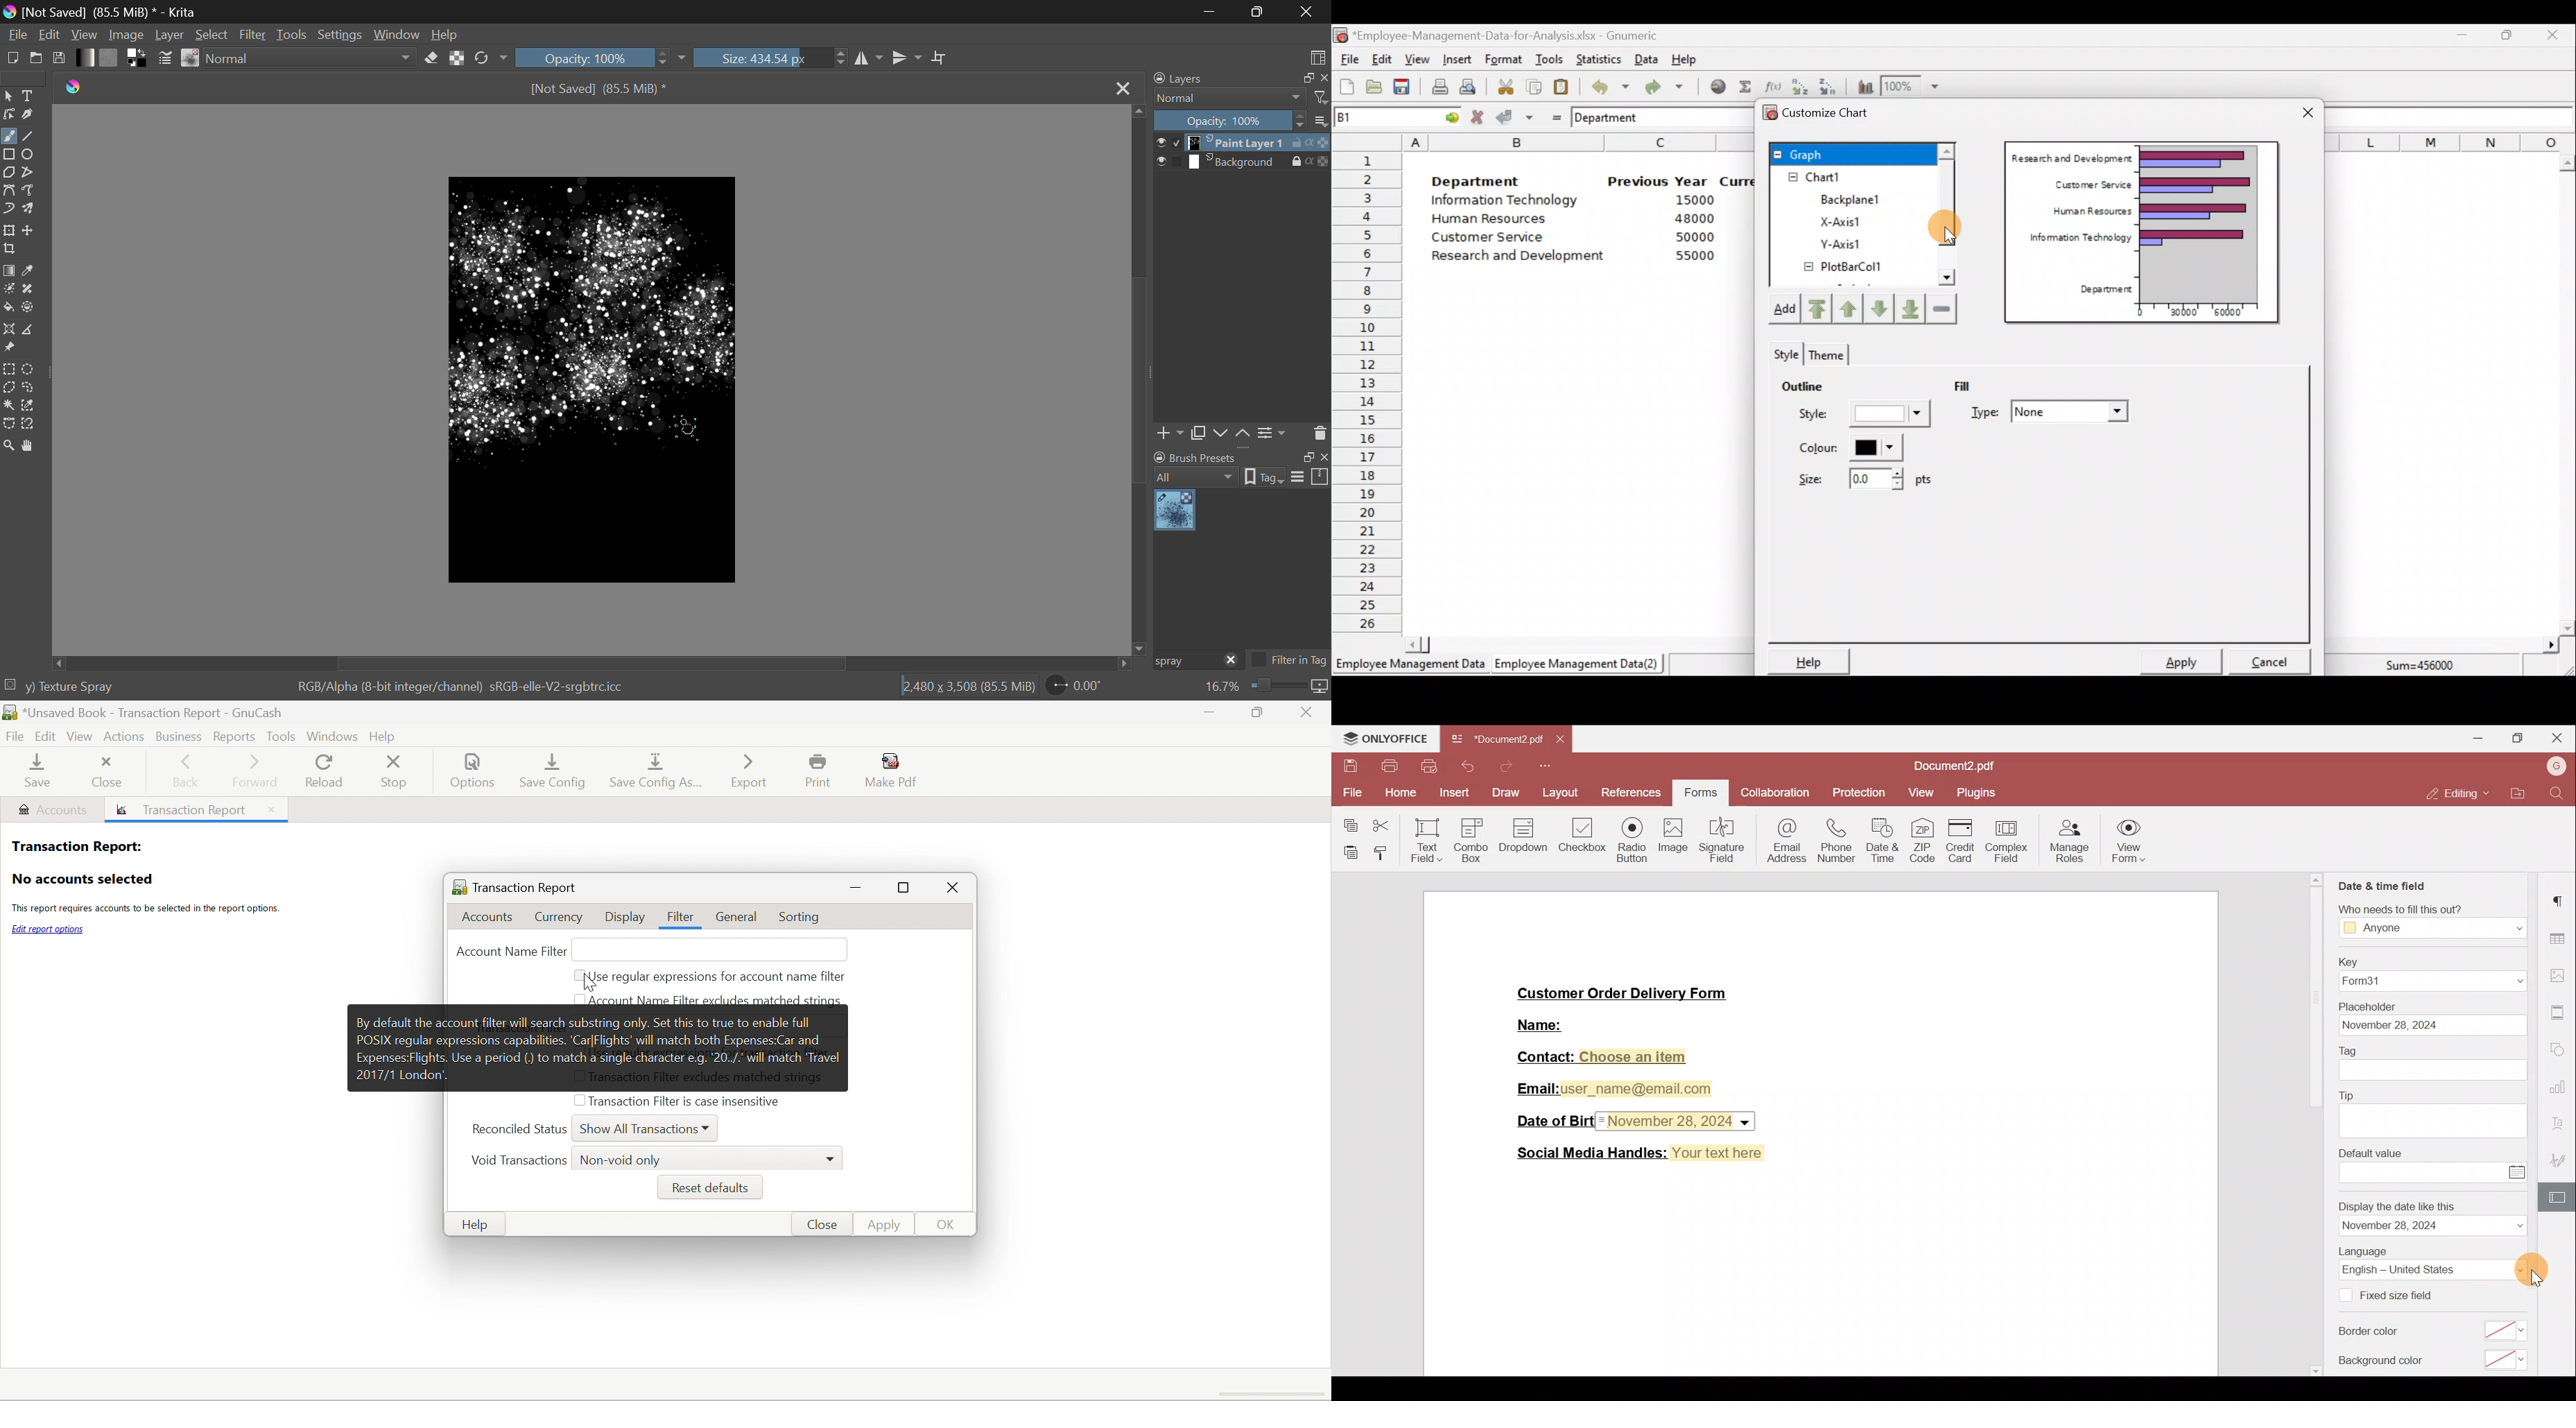 Image resolution: width=2576 pixels, height=1428 pixels. I want to click on Signature settings, so click(2561, 1160).